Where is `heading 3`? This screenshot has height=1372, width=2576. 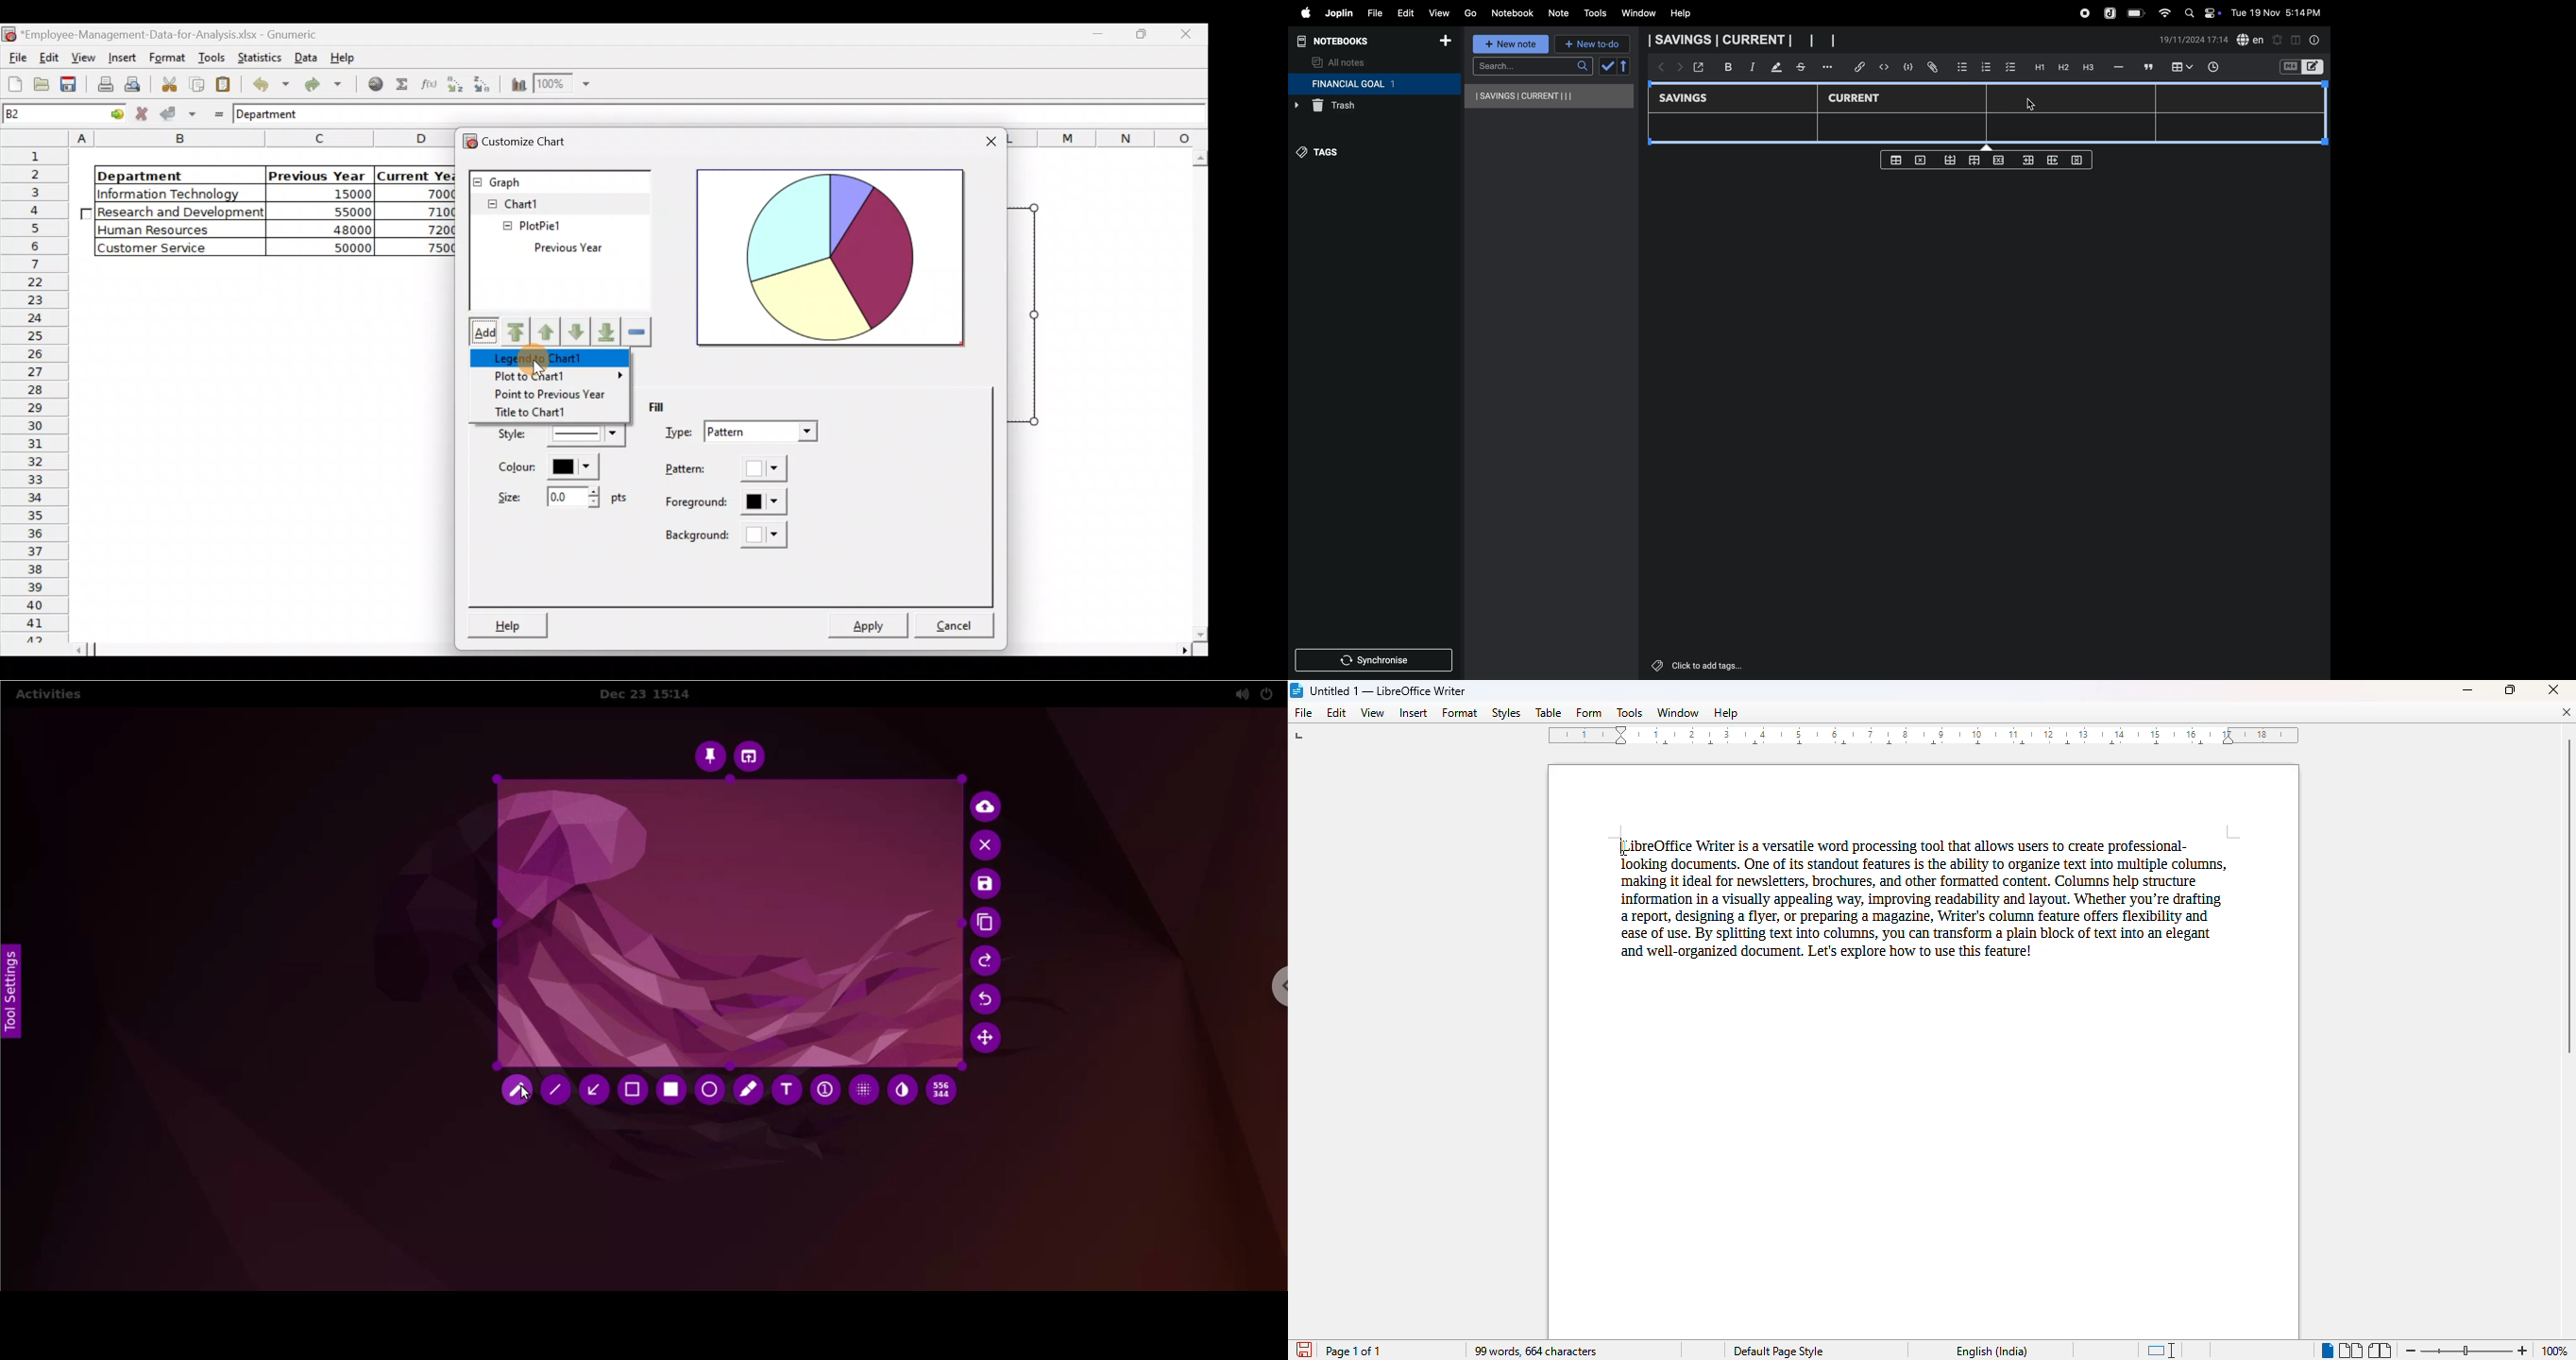 heading 3 is located at coordinates (2088, 68).